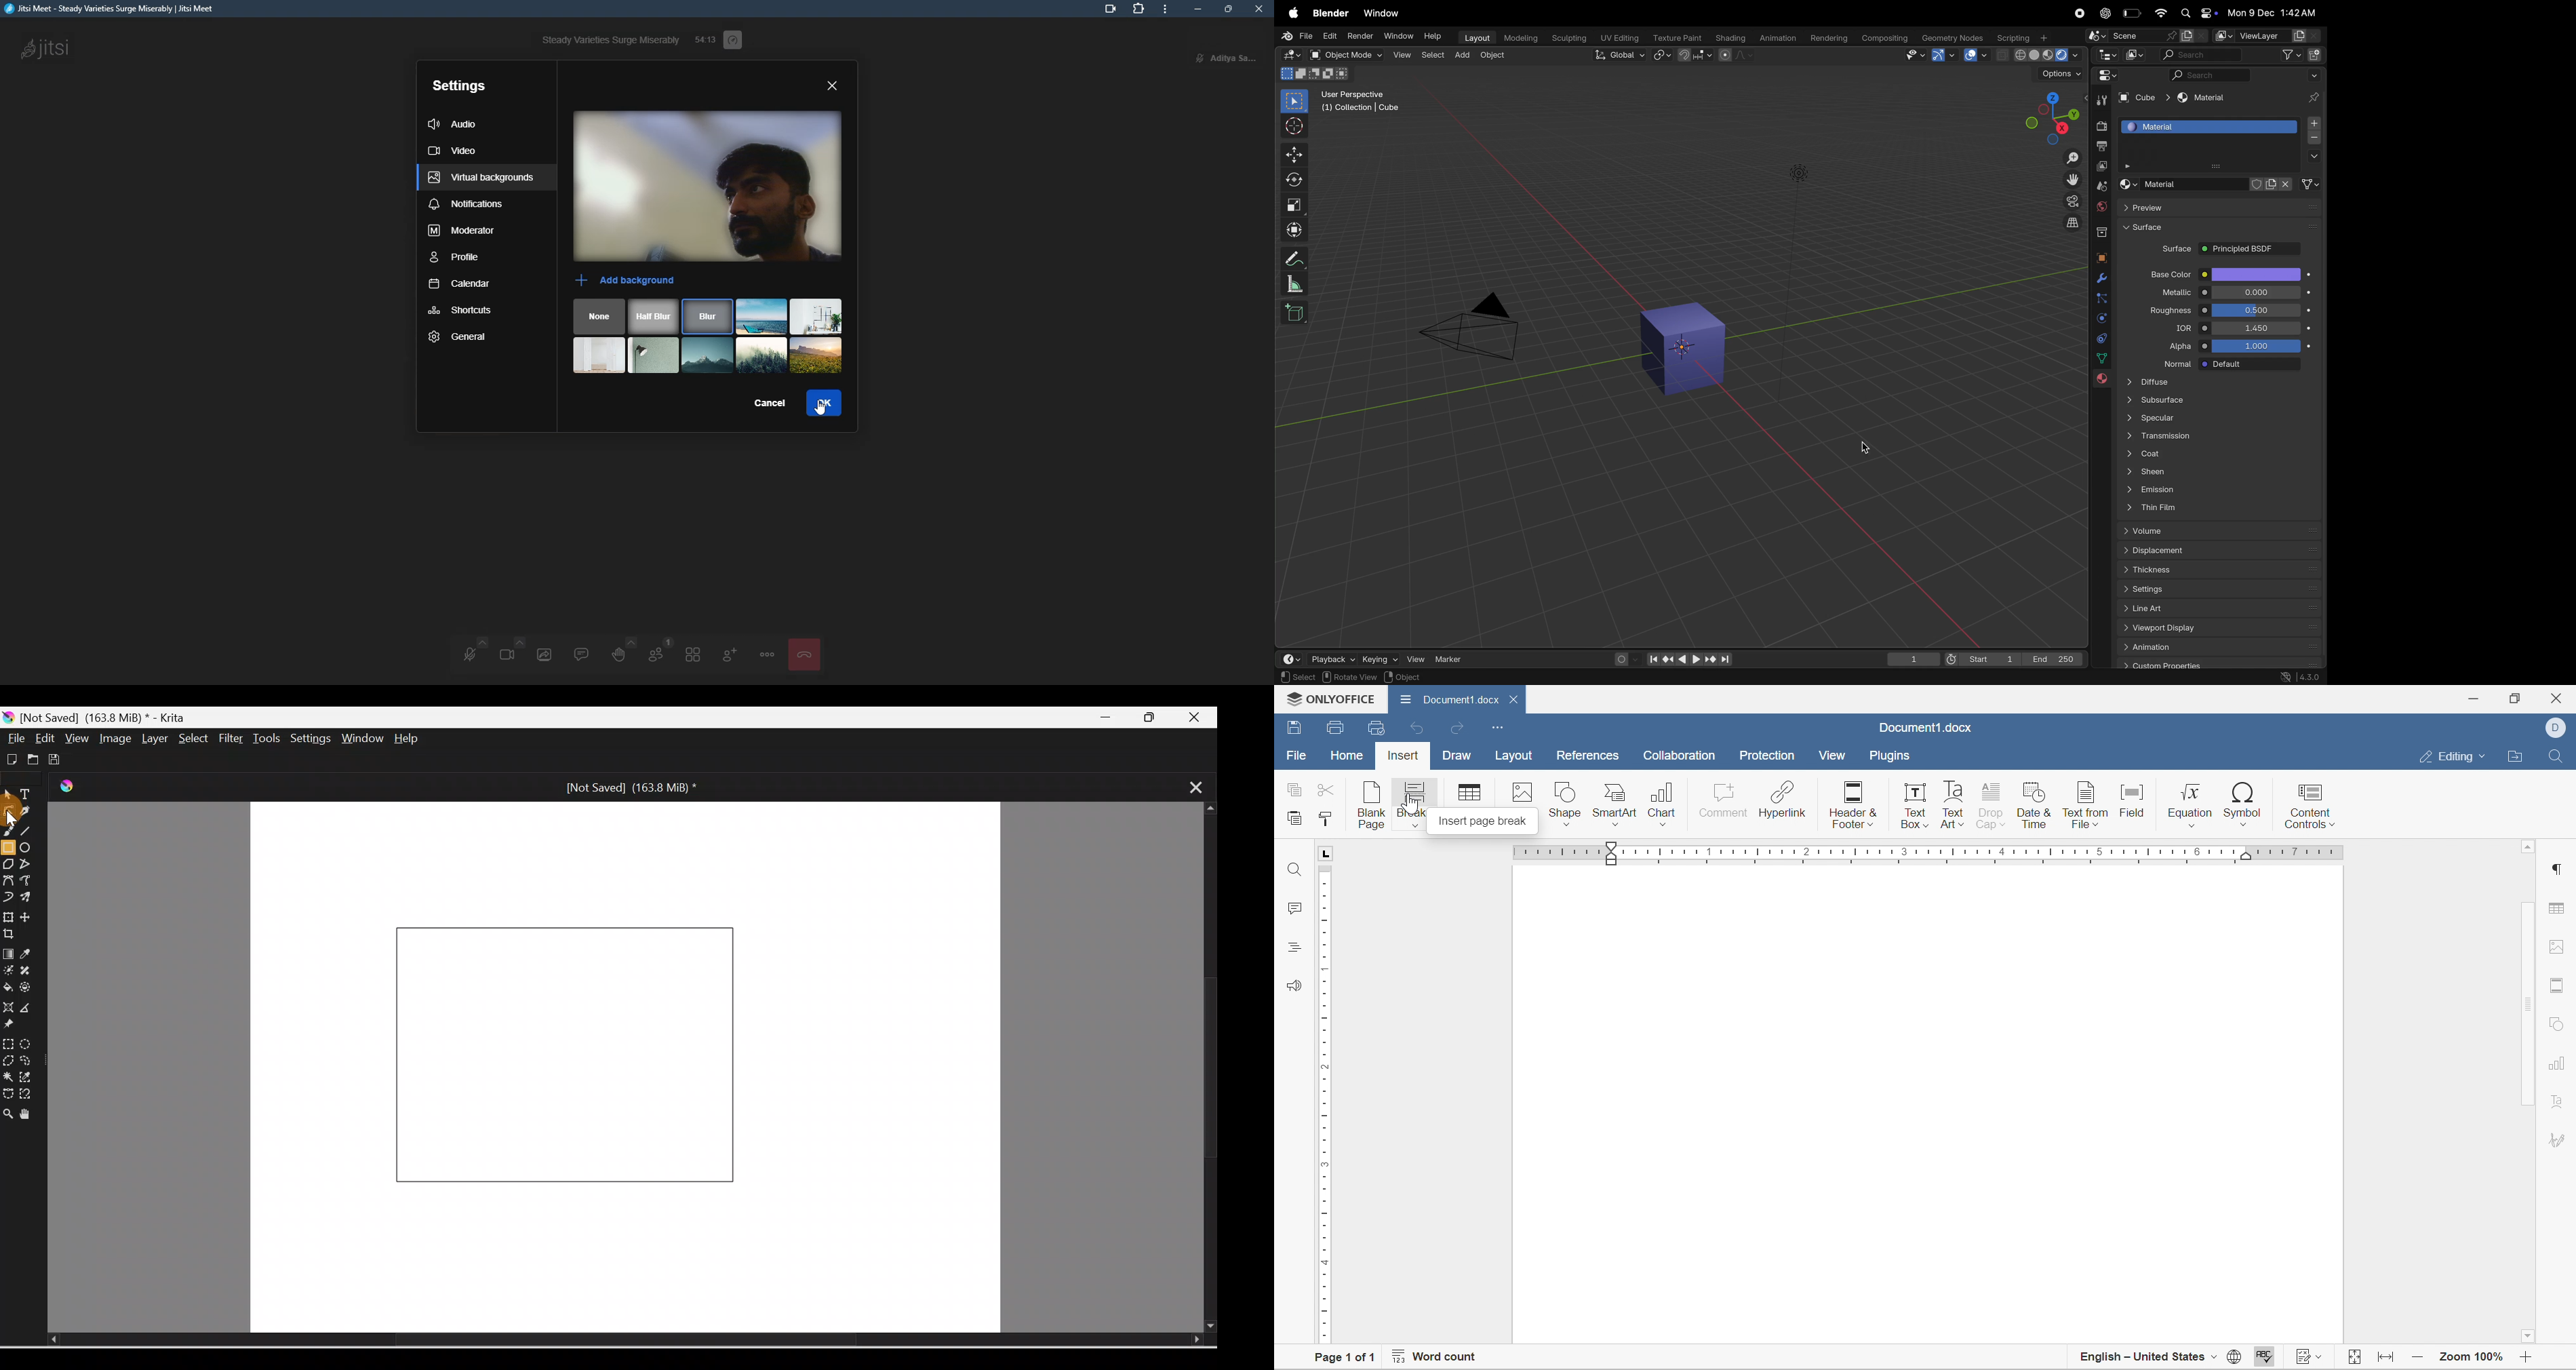 This screenshot has height=1372, width=2576. What do you see at coordinates (2099, 127) in the screenshot?
I see `render` at bounding box center [2099, 127].